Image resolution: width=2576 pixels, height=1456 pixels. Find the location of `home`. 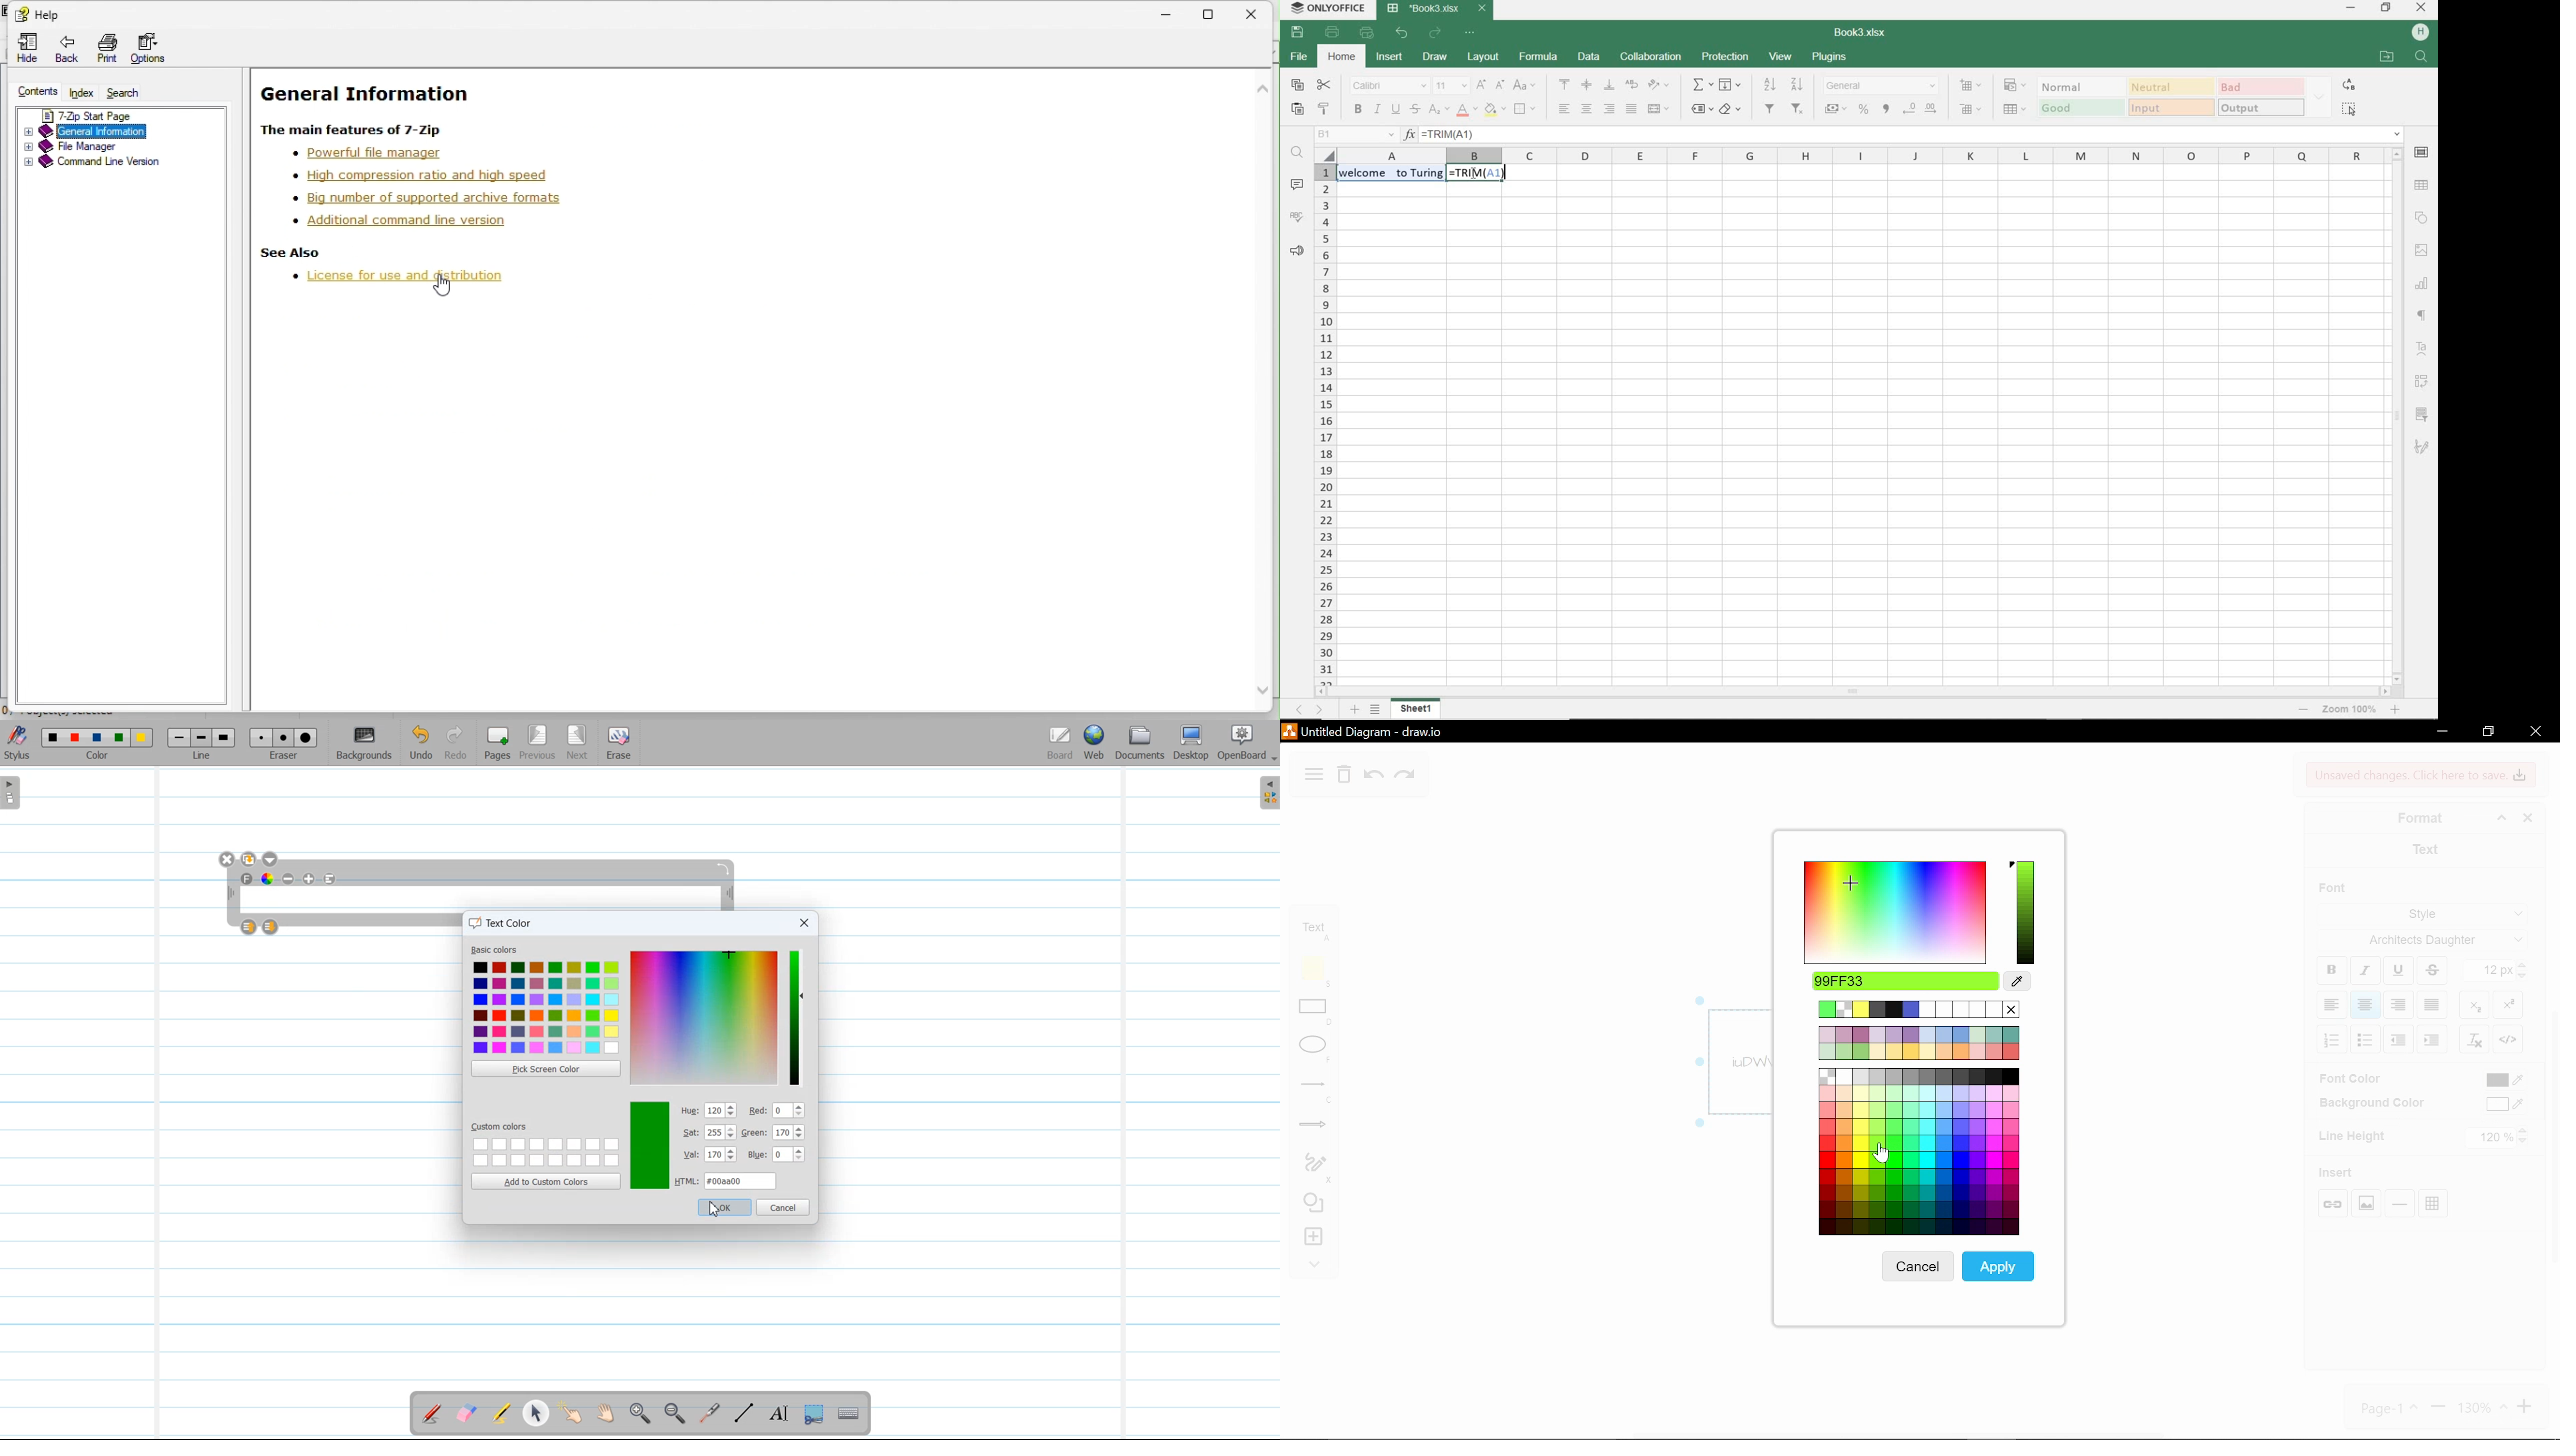

home is located at coordinates (1341, 58).